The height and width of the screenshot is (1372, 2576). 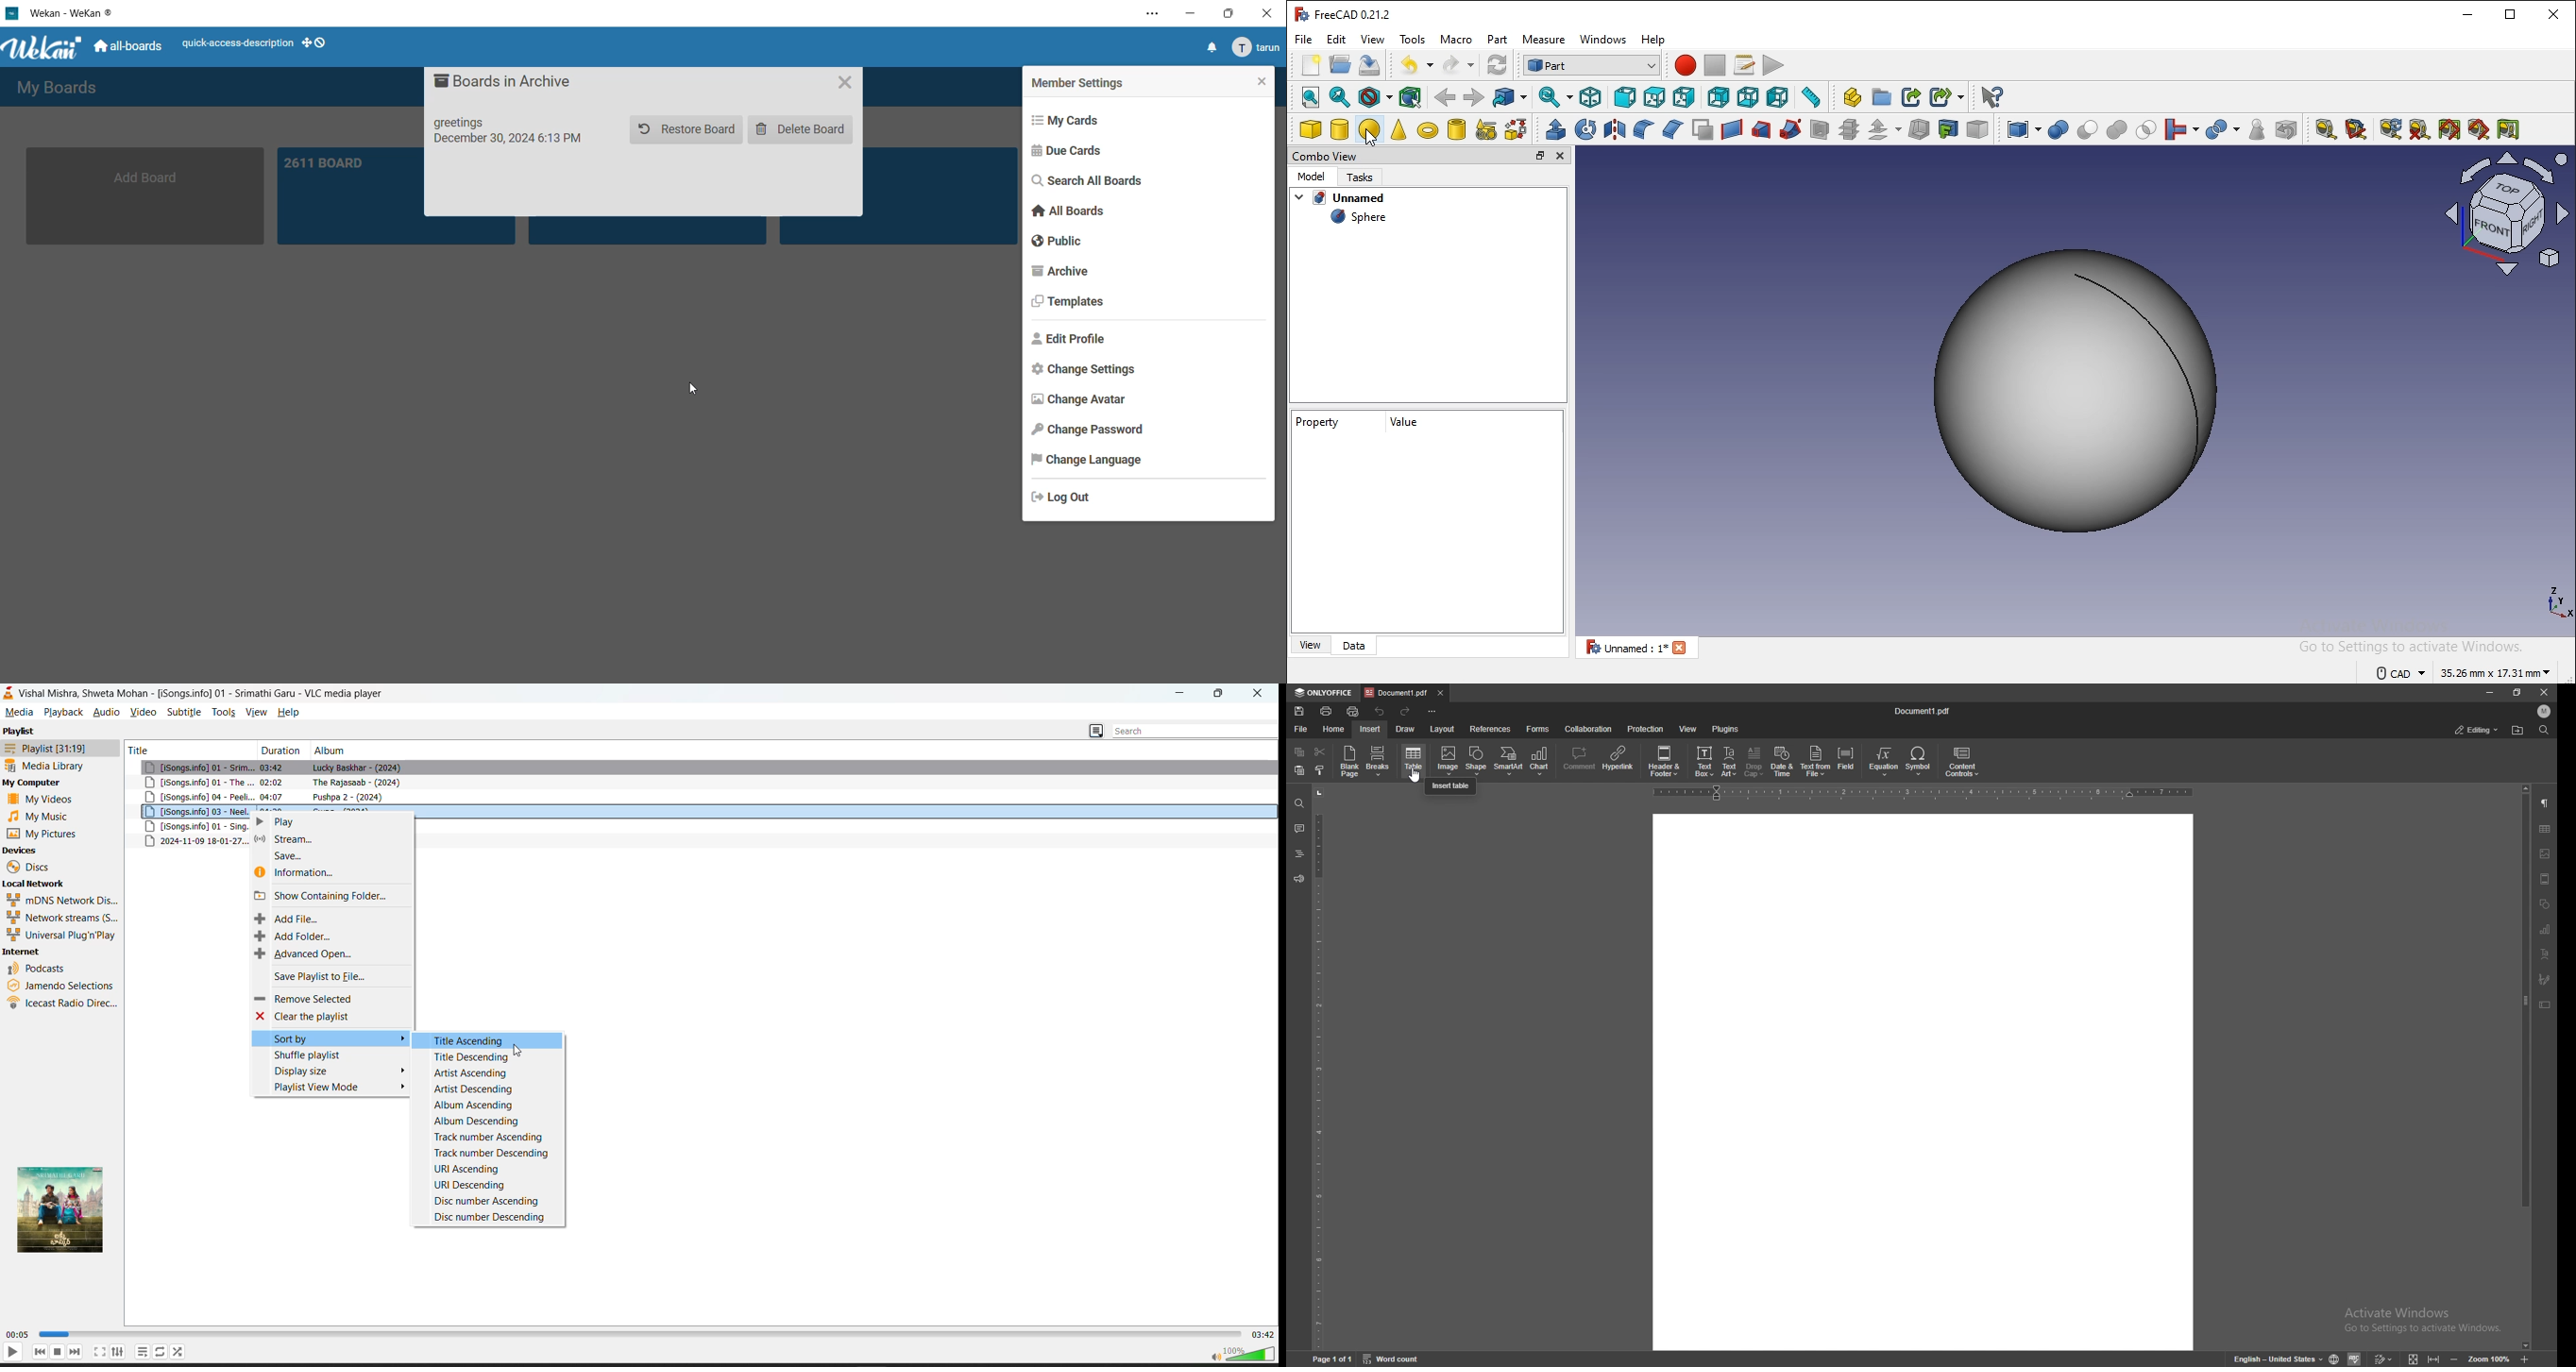 What do you see at coordinates (1602, 39) in the screenshot?
I see `windows` at bounding box center [1602, 39].